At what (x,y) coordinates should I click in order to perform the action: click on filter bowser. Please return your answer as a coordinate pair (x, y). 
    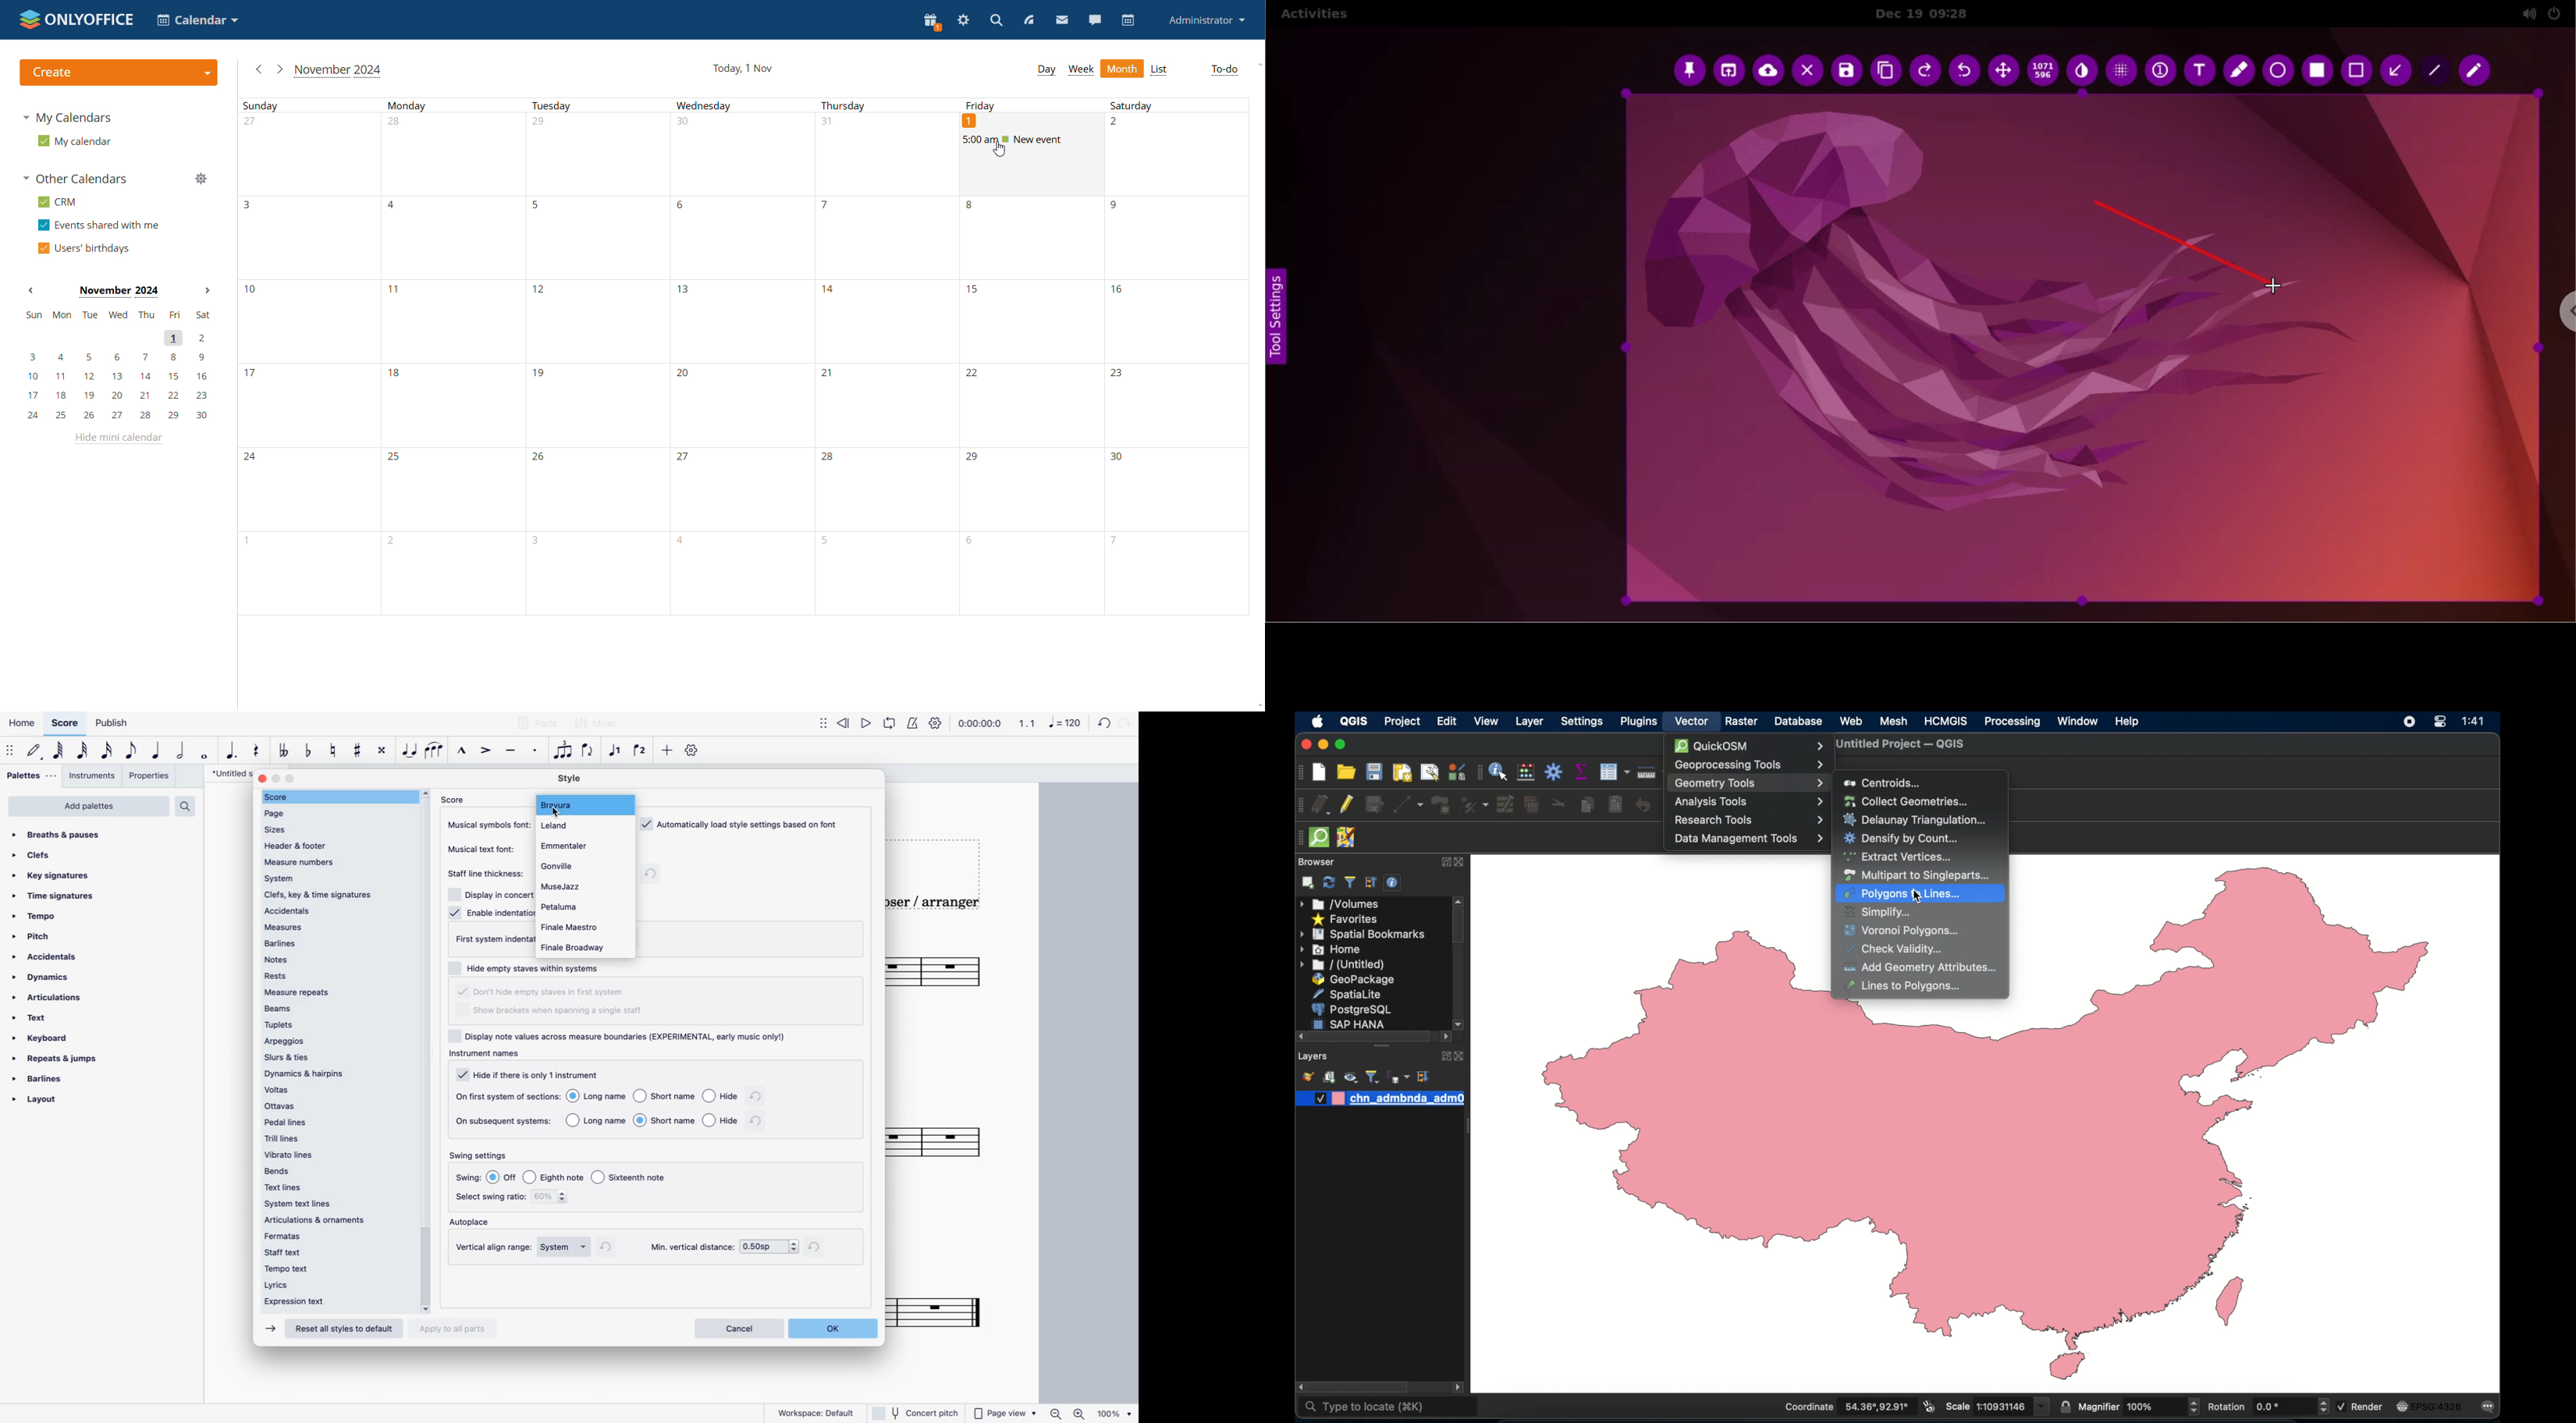
    Looking at the image, I should click on (1349, 882).